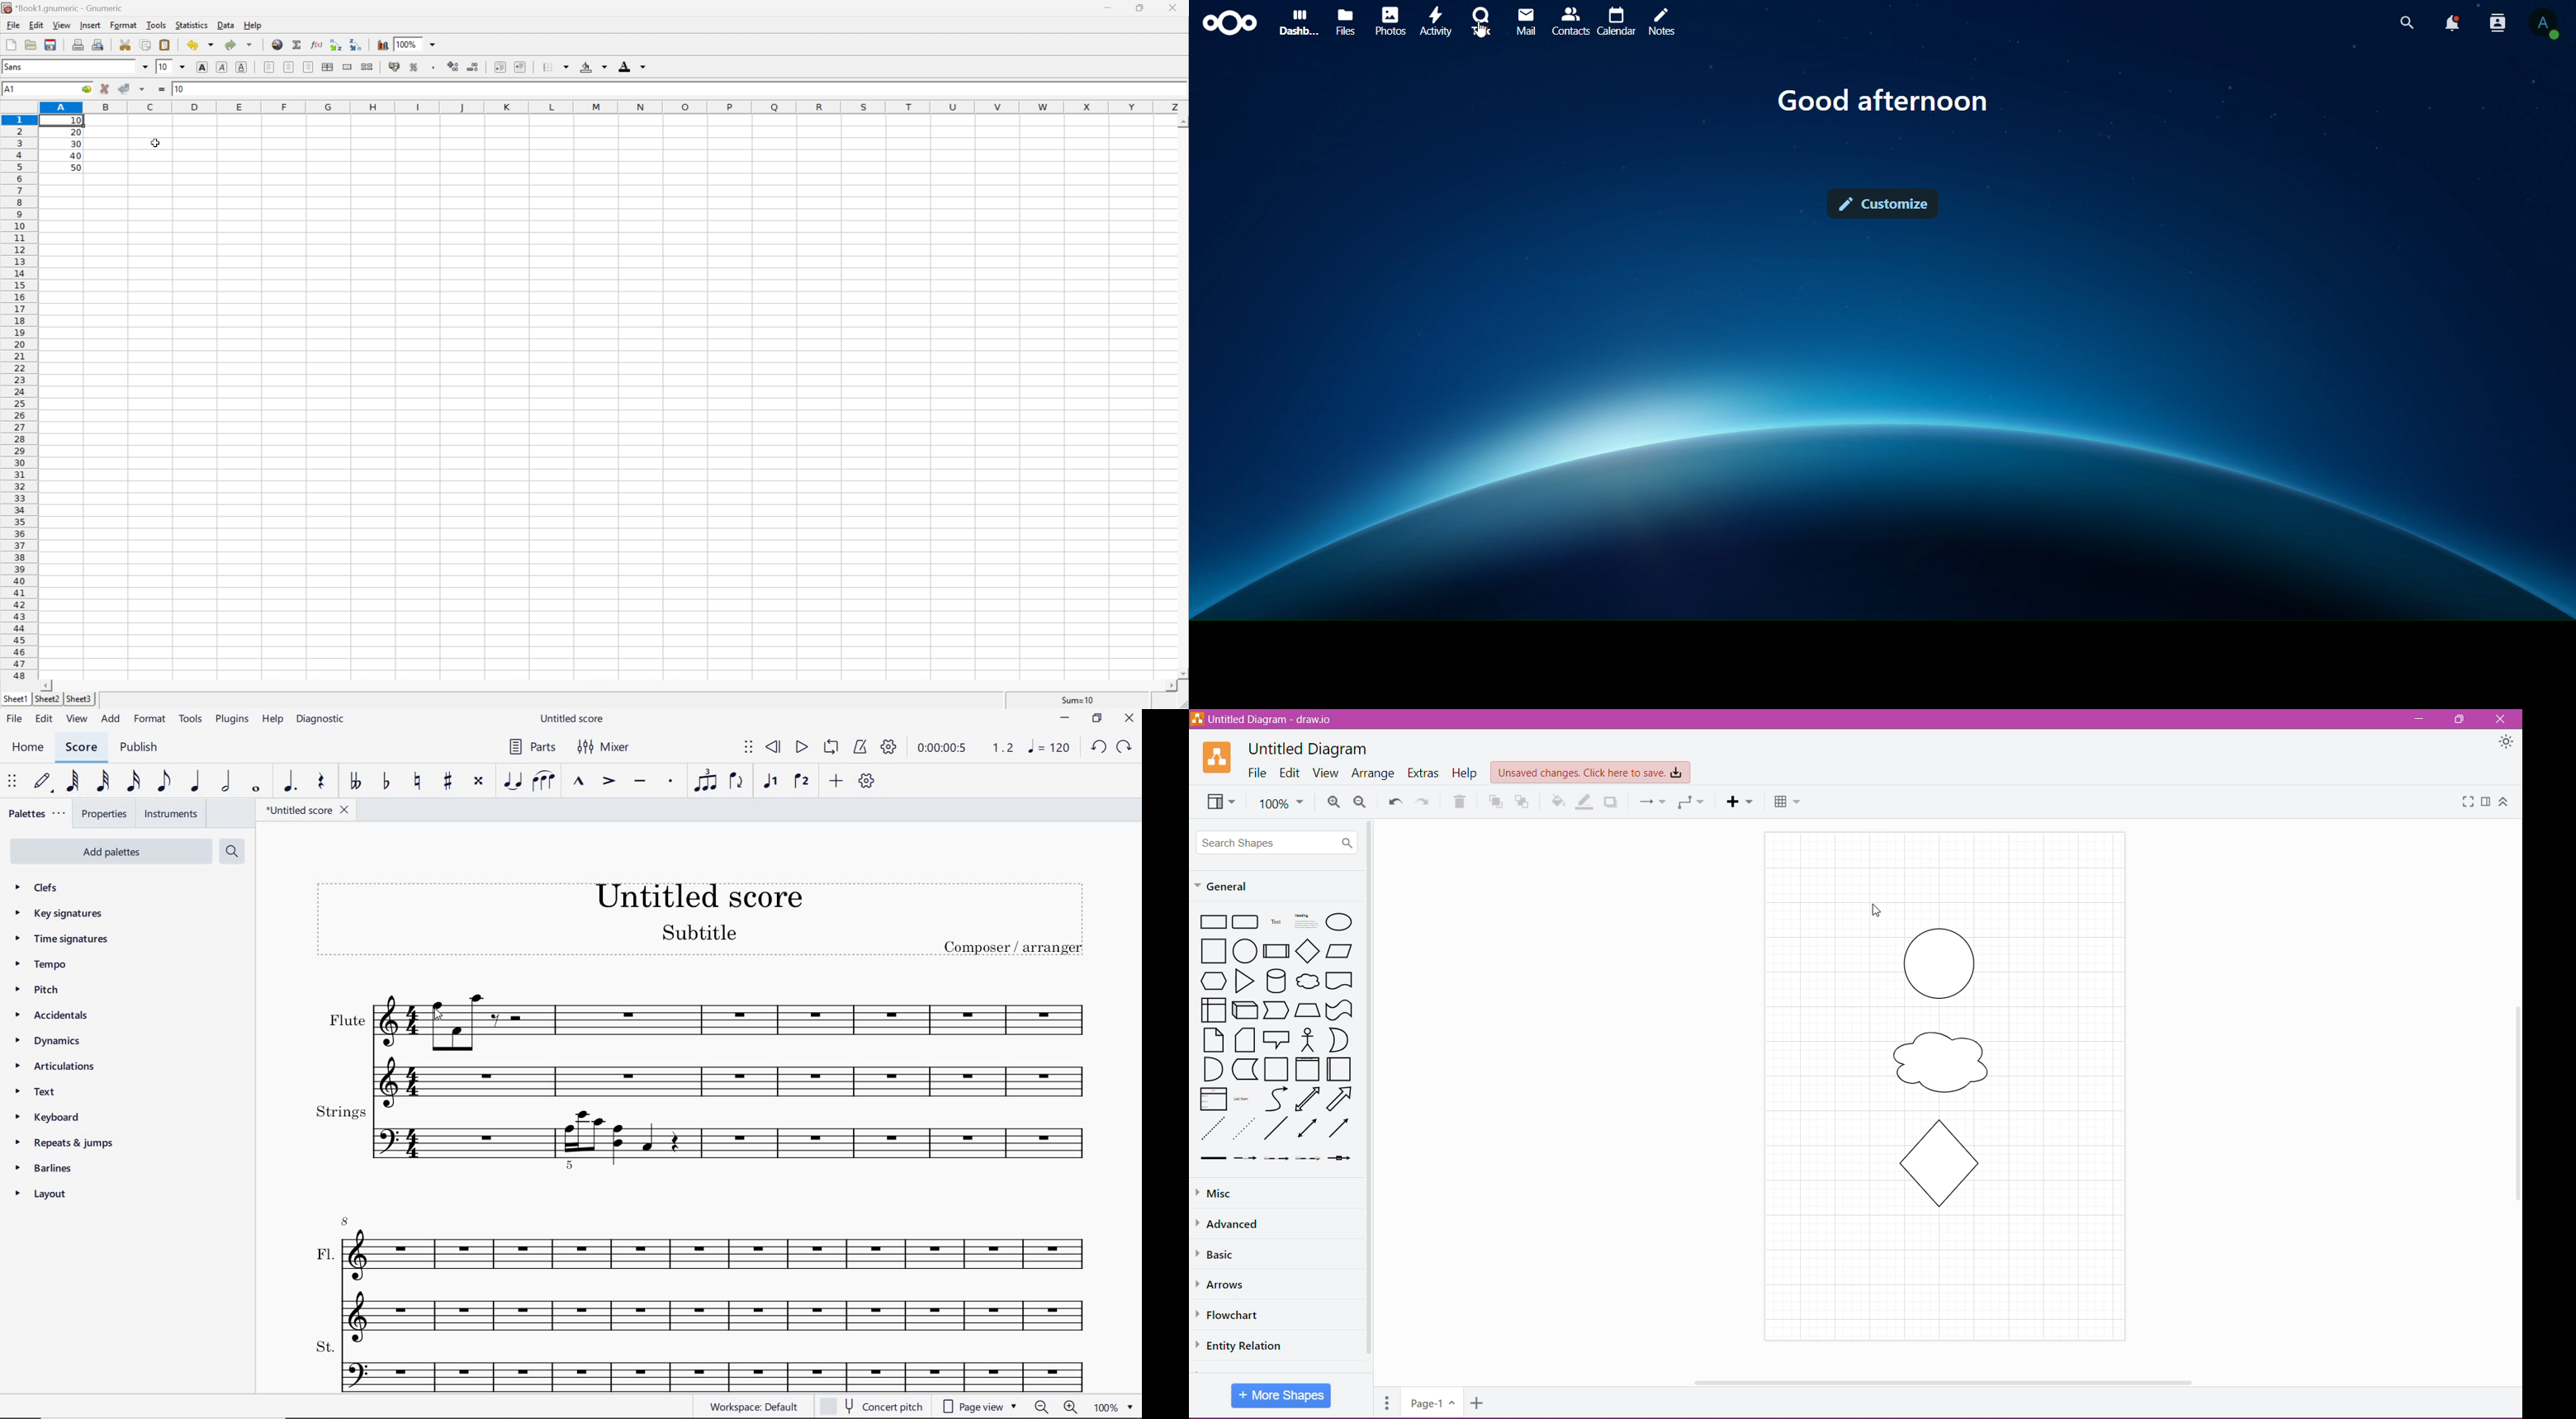 The width and height of the screenshot is (2576, 1428). I want to click on key signatures, so click(62, 916).